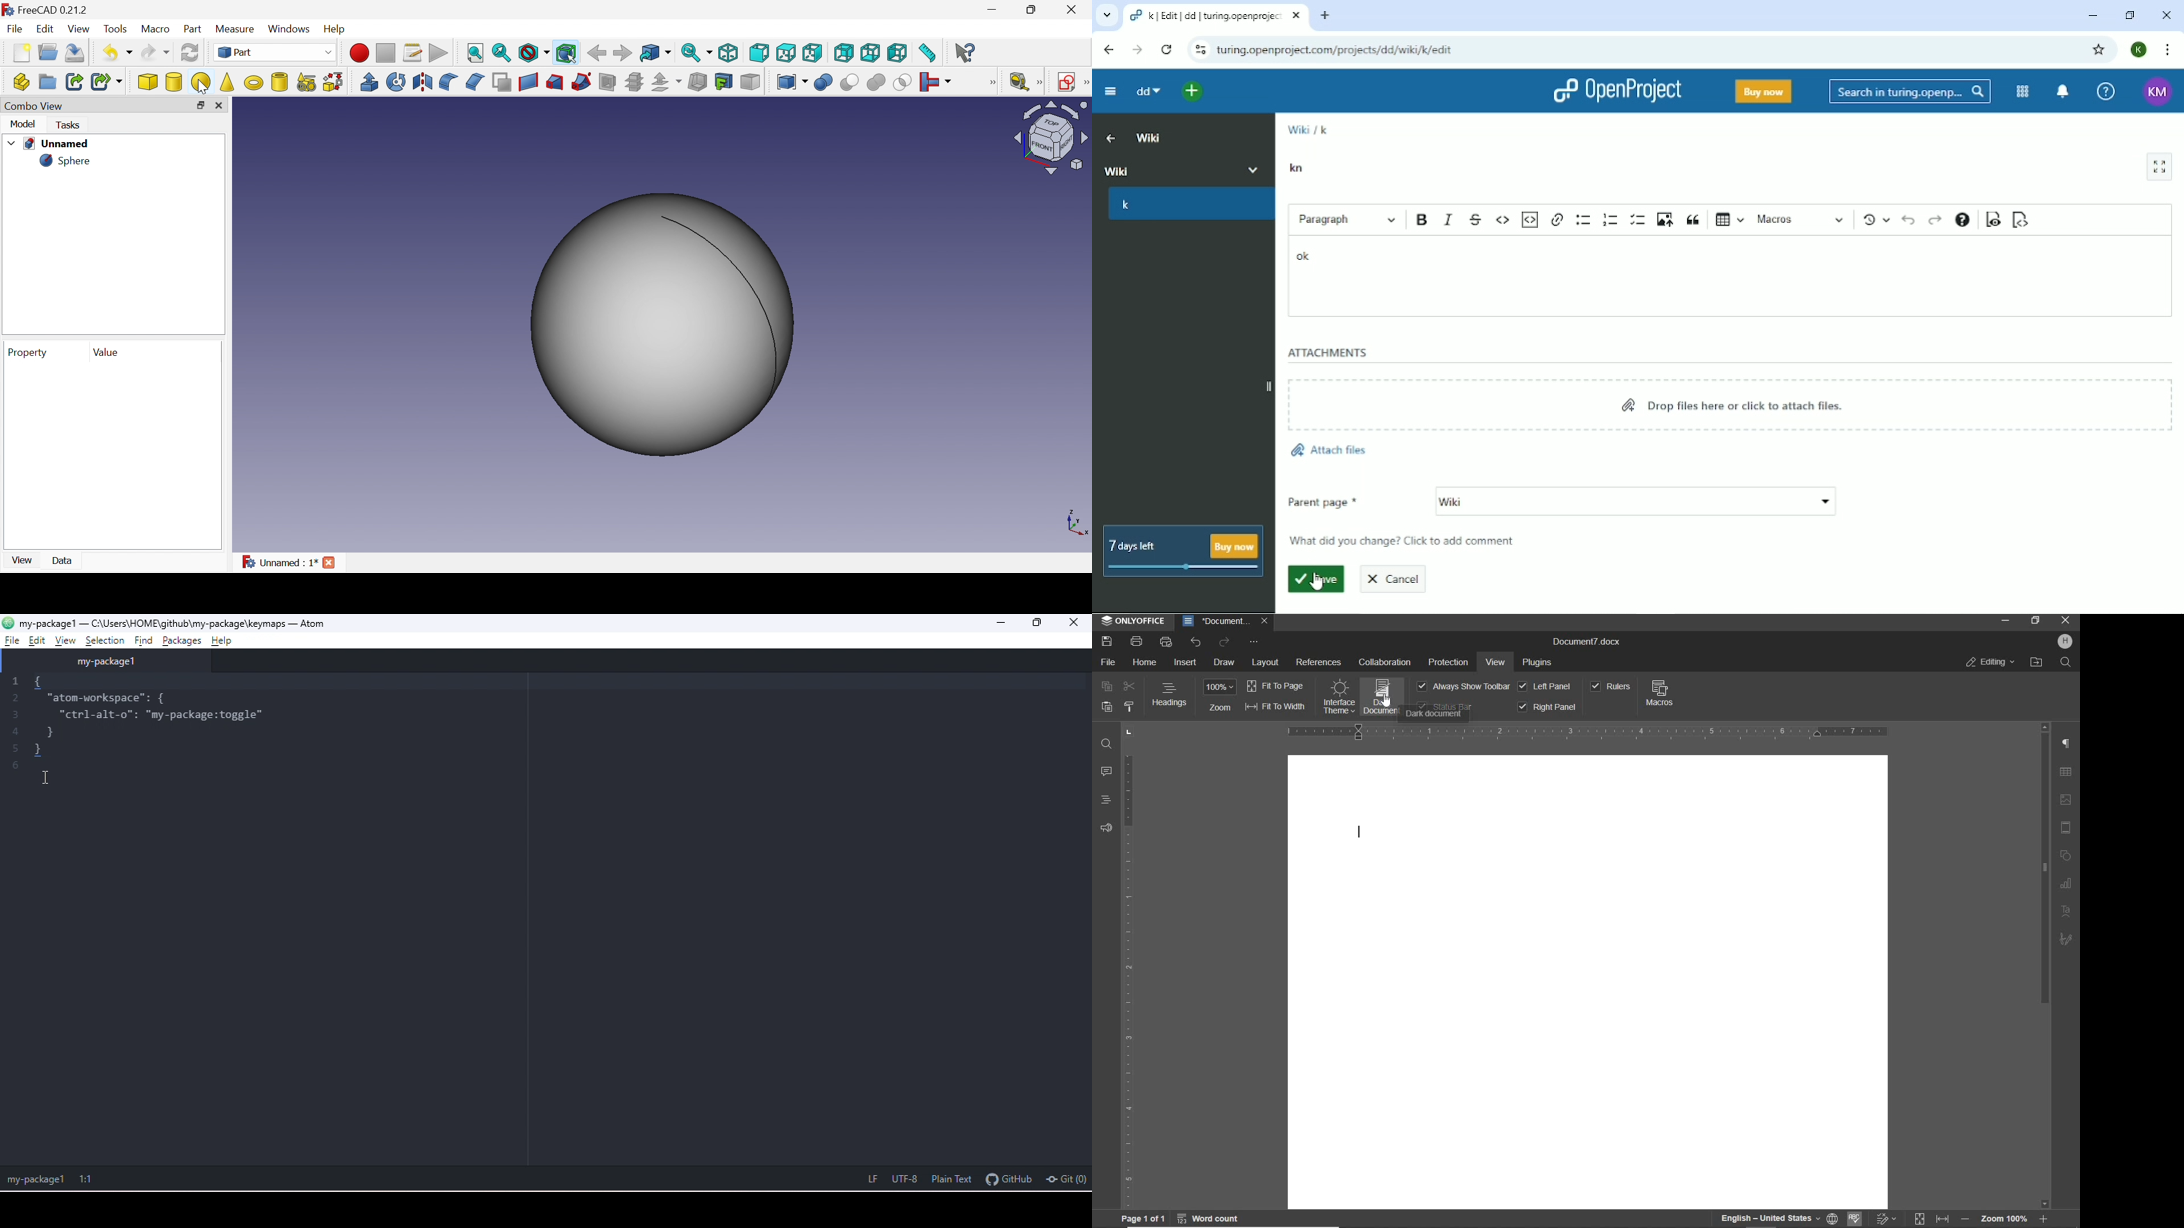 The width and height of the screenshot is (2184, 1232). Describe the element at coordinates (1035, 9) in the screenshot. I see `Restore down` at that location.